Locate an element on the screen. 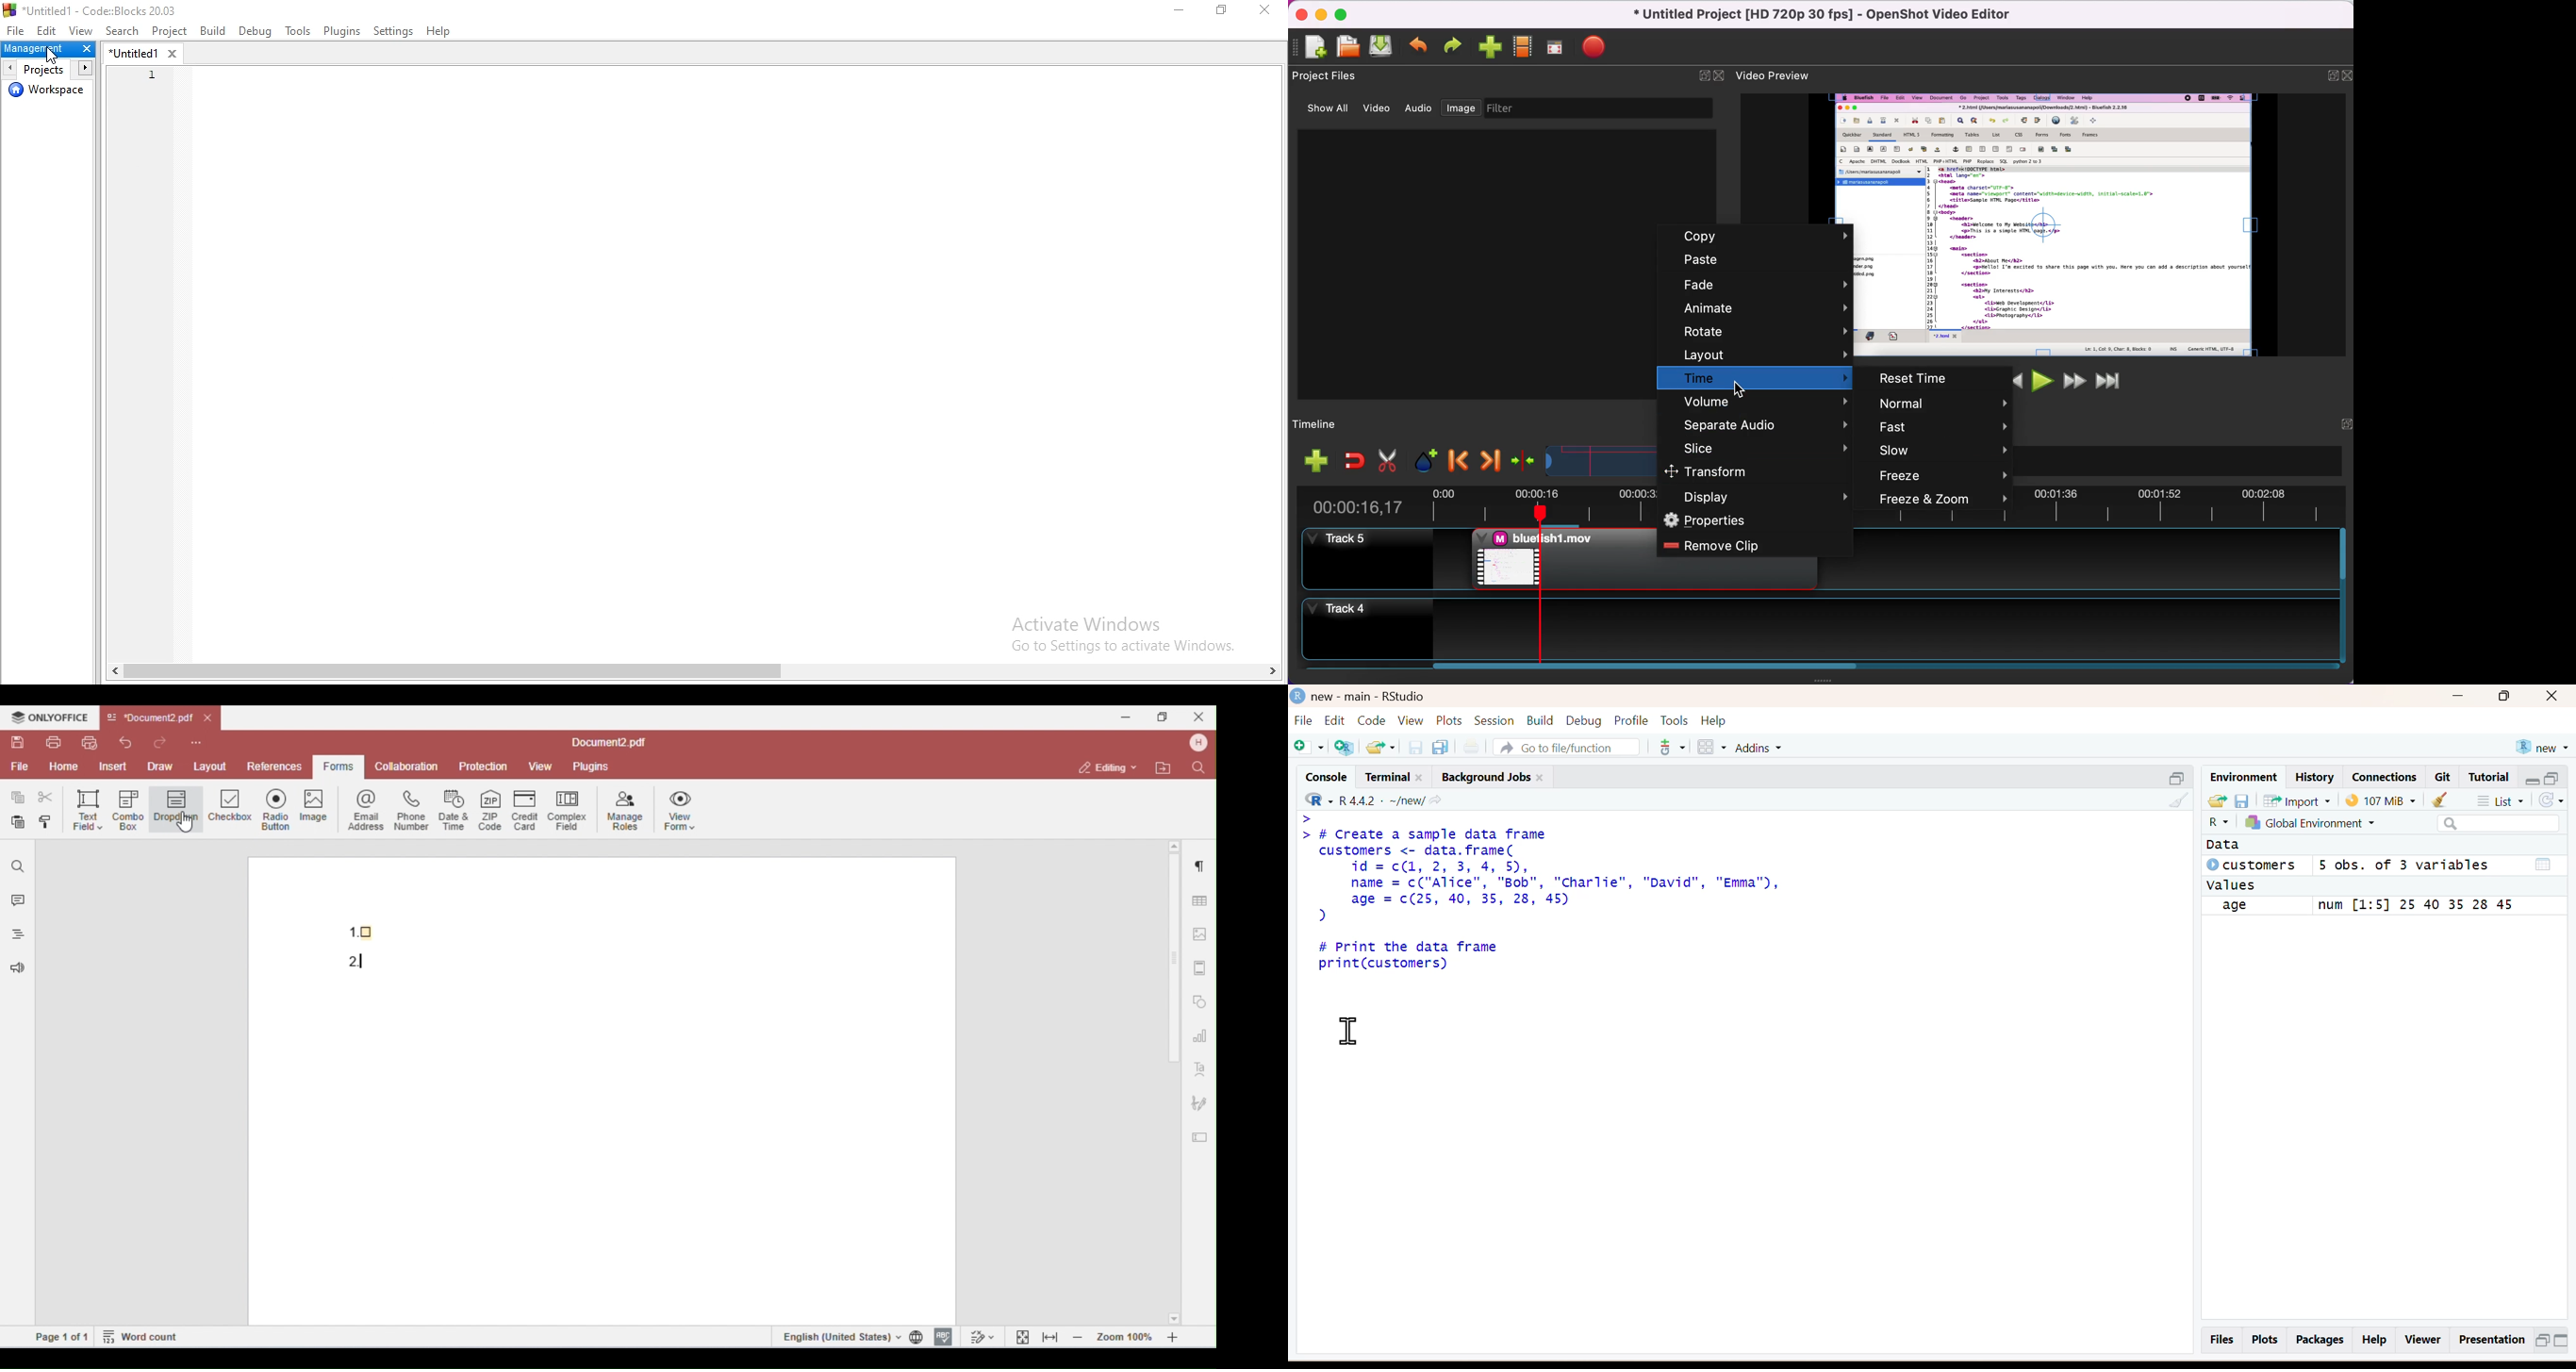 Image resolution: width=2576 pixels, height=1372 pixels. close is located at coordinates (1720, 75).